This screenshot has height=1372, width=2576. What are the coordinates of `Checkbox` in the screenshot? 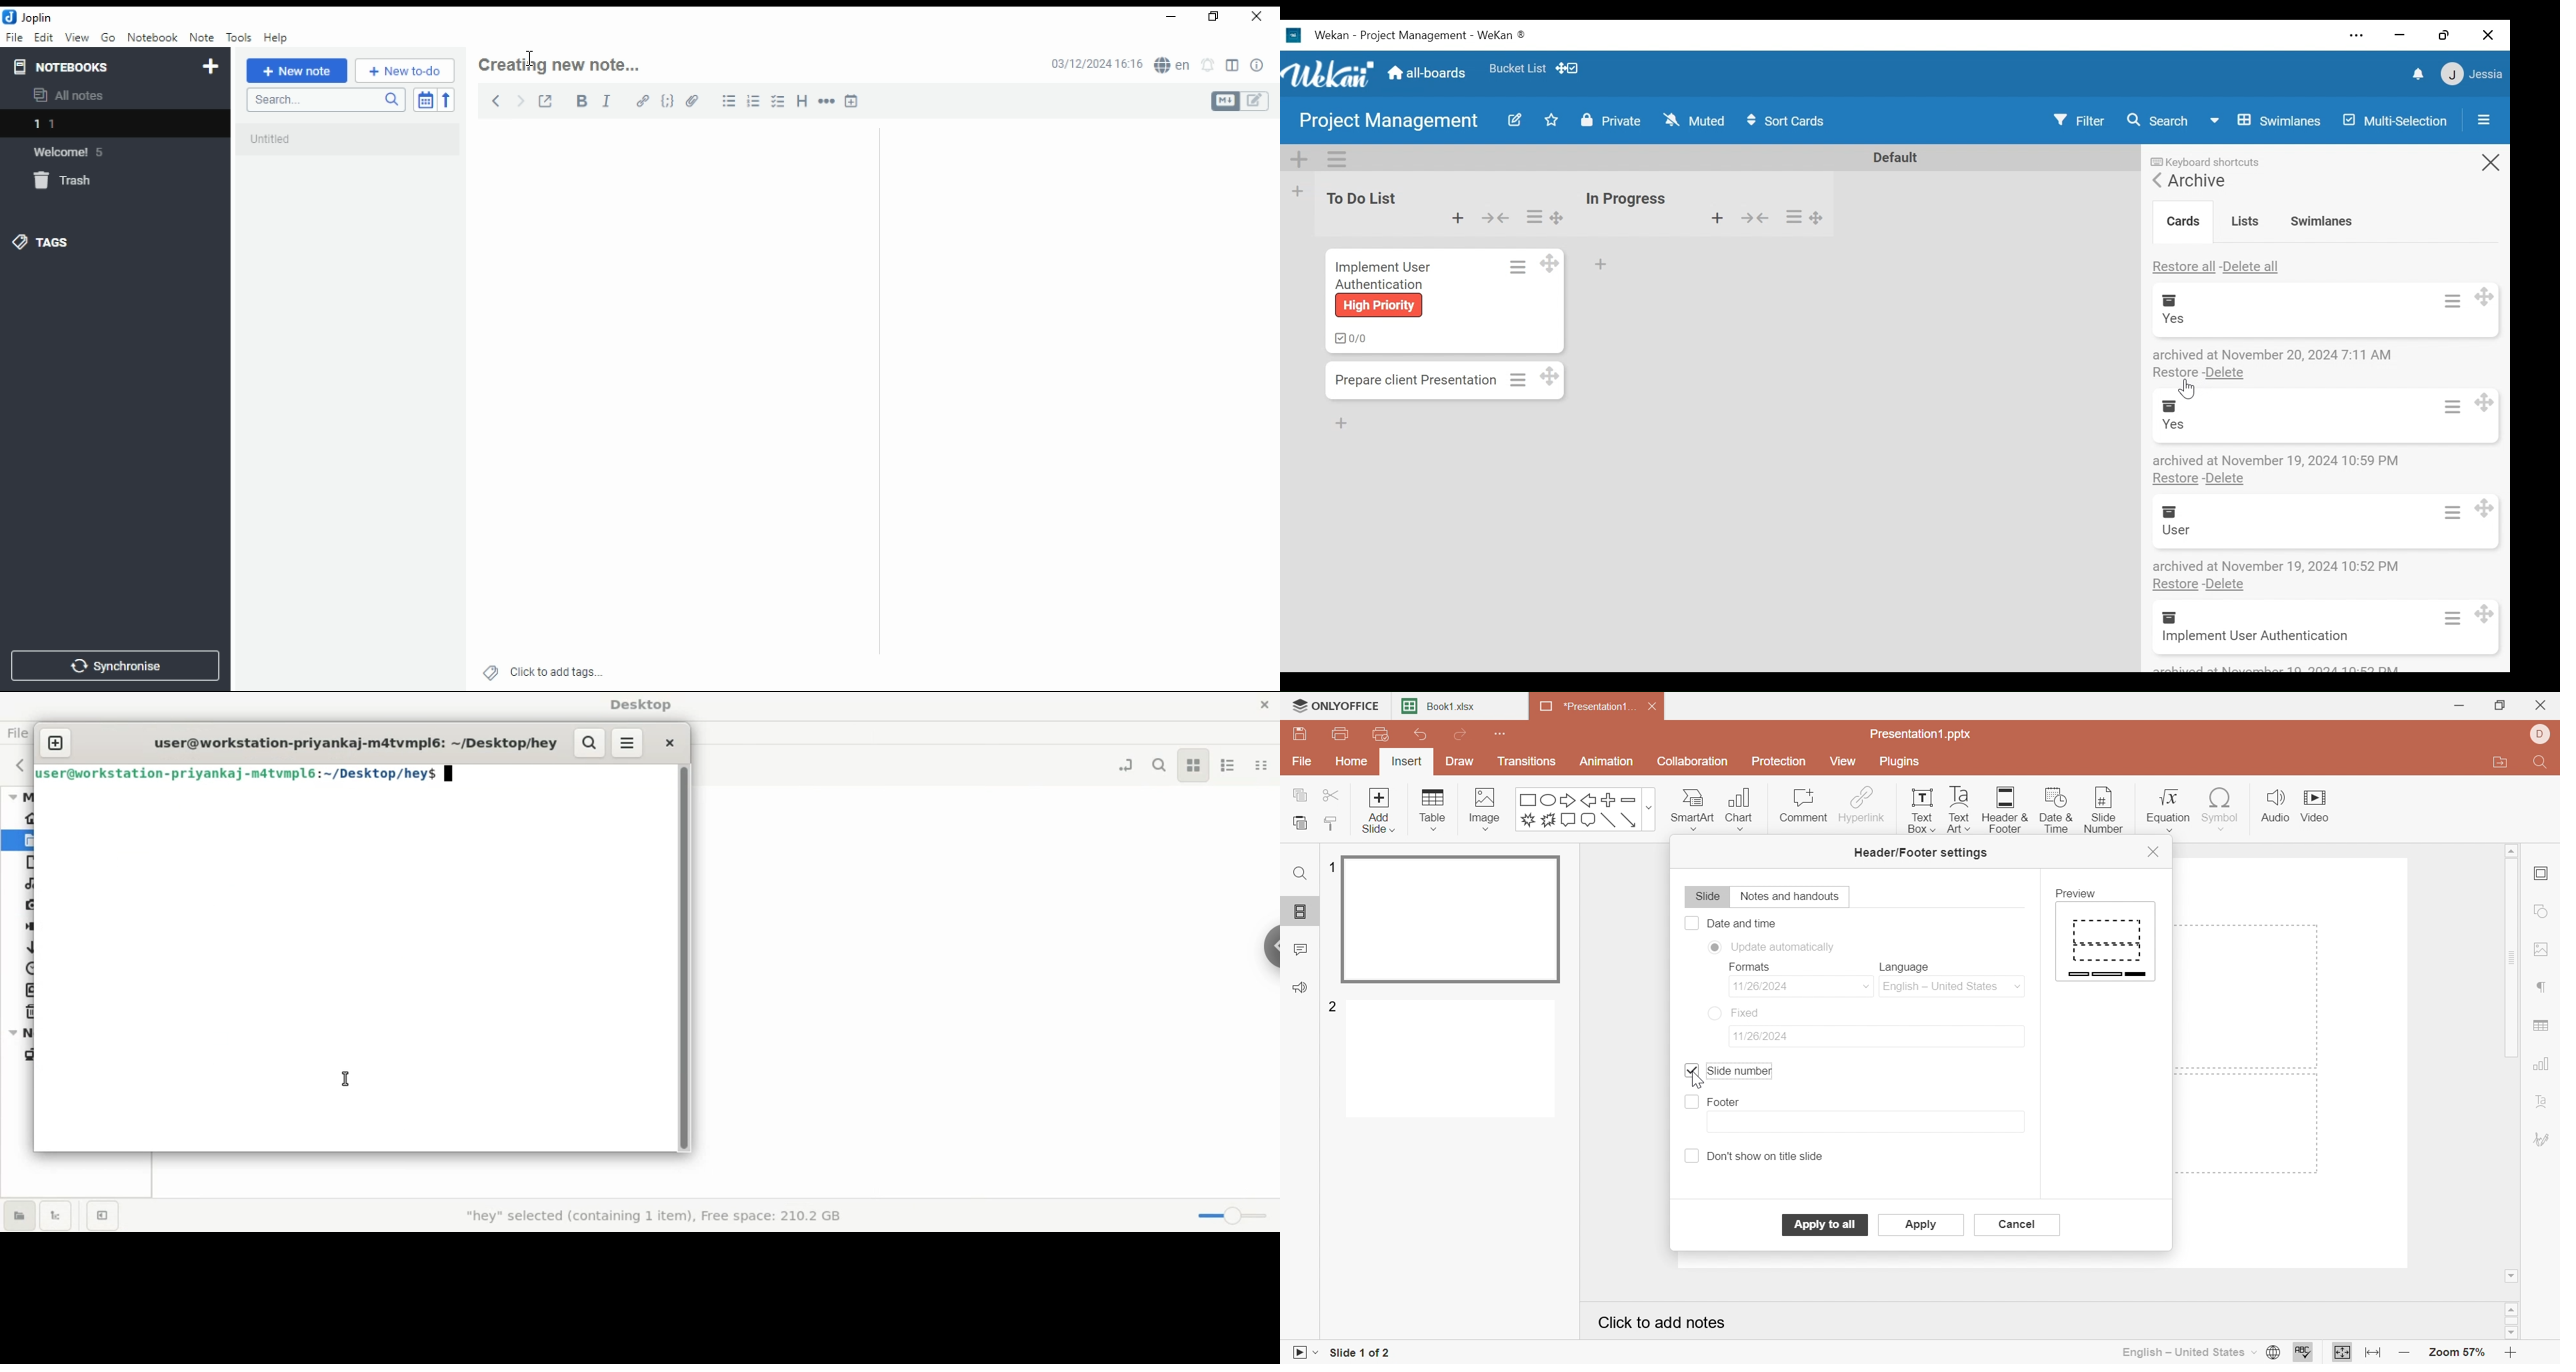 It's located at (1691, 1103).